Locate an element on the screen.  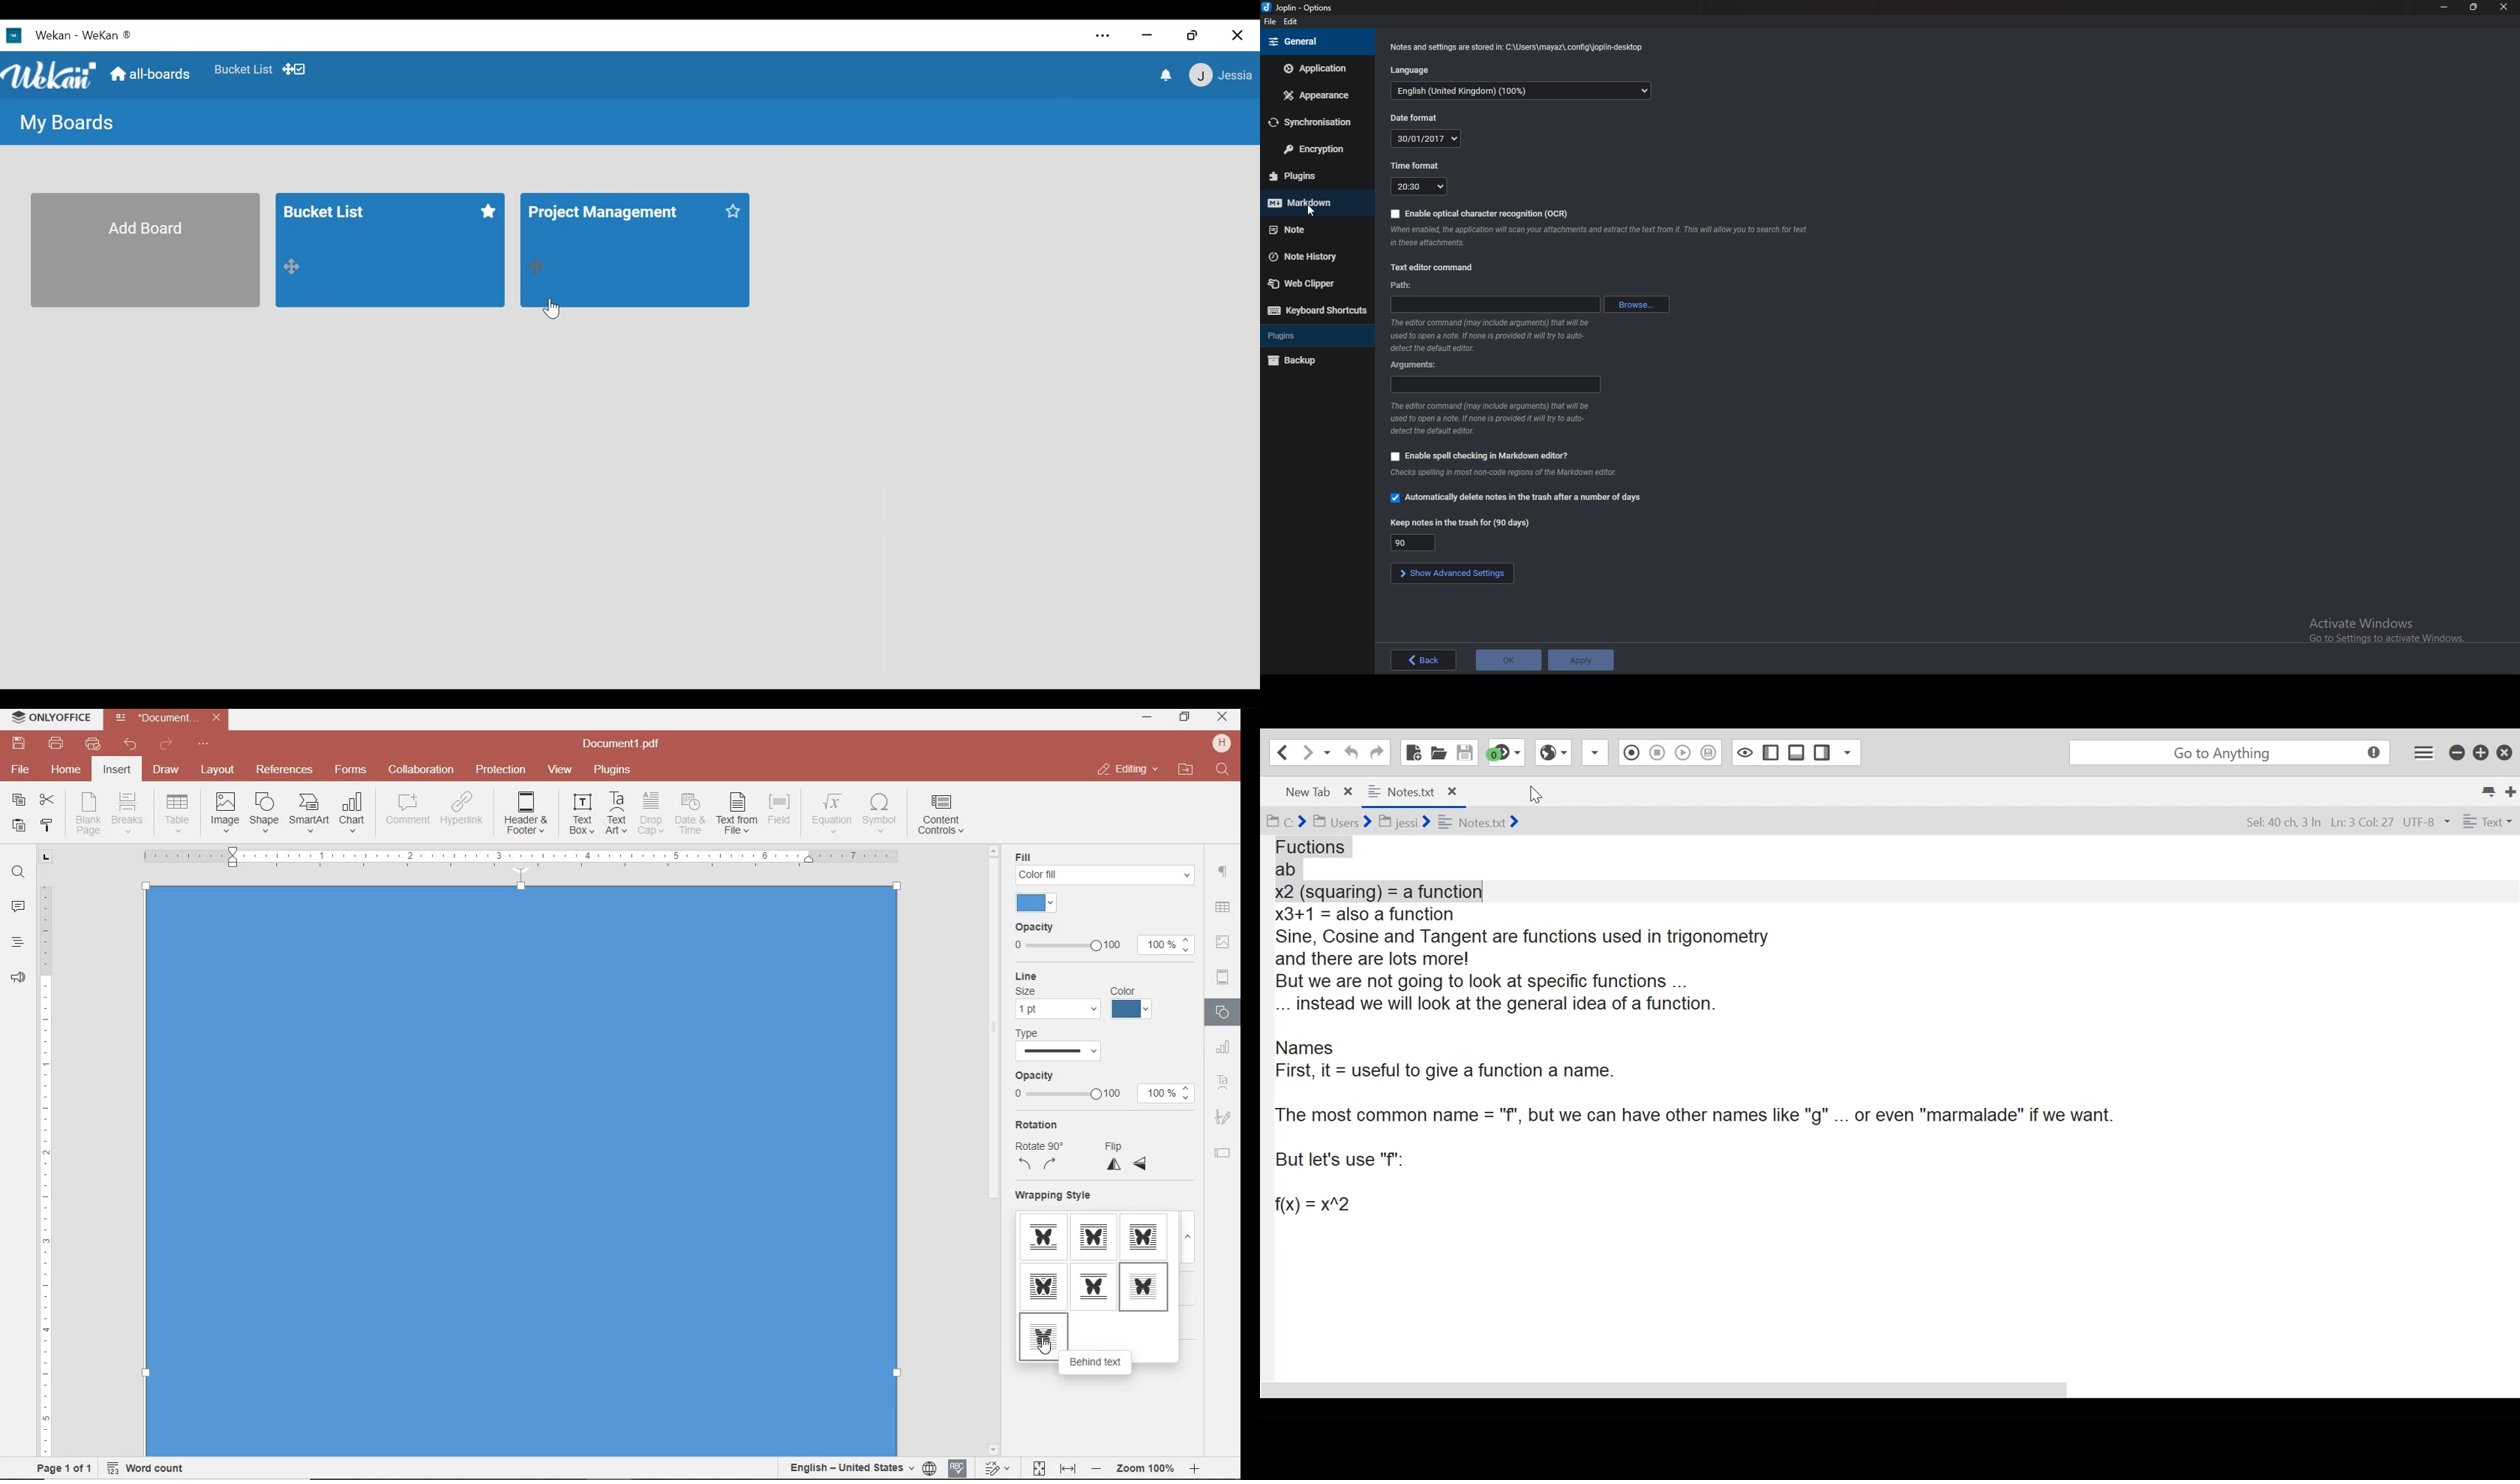
LINE SETTINGS is located at coordinates (1086, 995).